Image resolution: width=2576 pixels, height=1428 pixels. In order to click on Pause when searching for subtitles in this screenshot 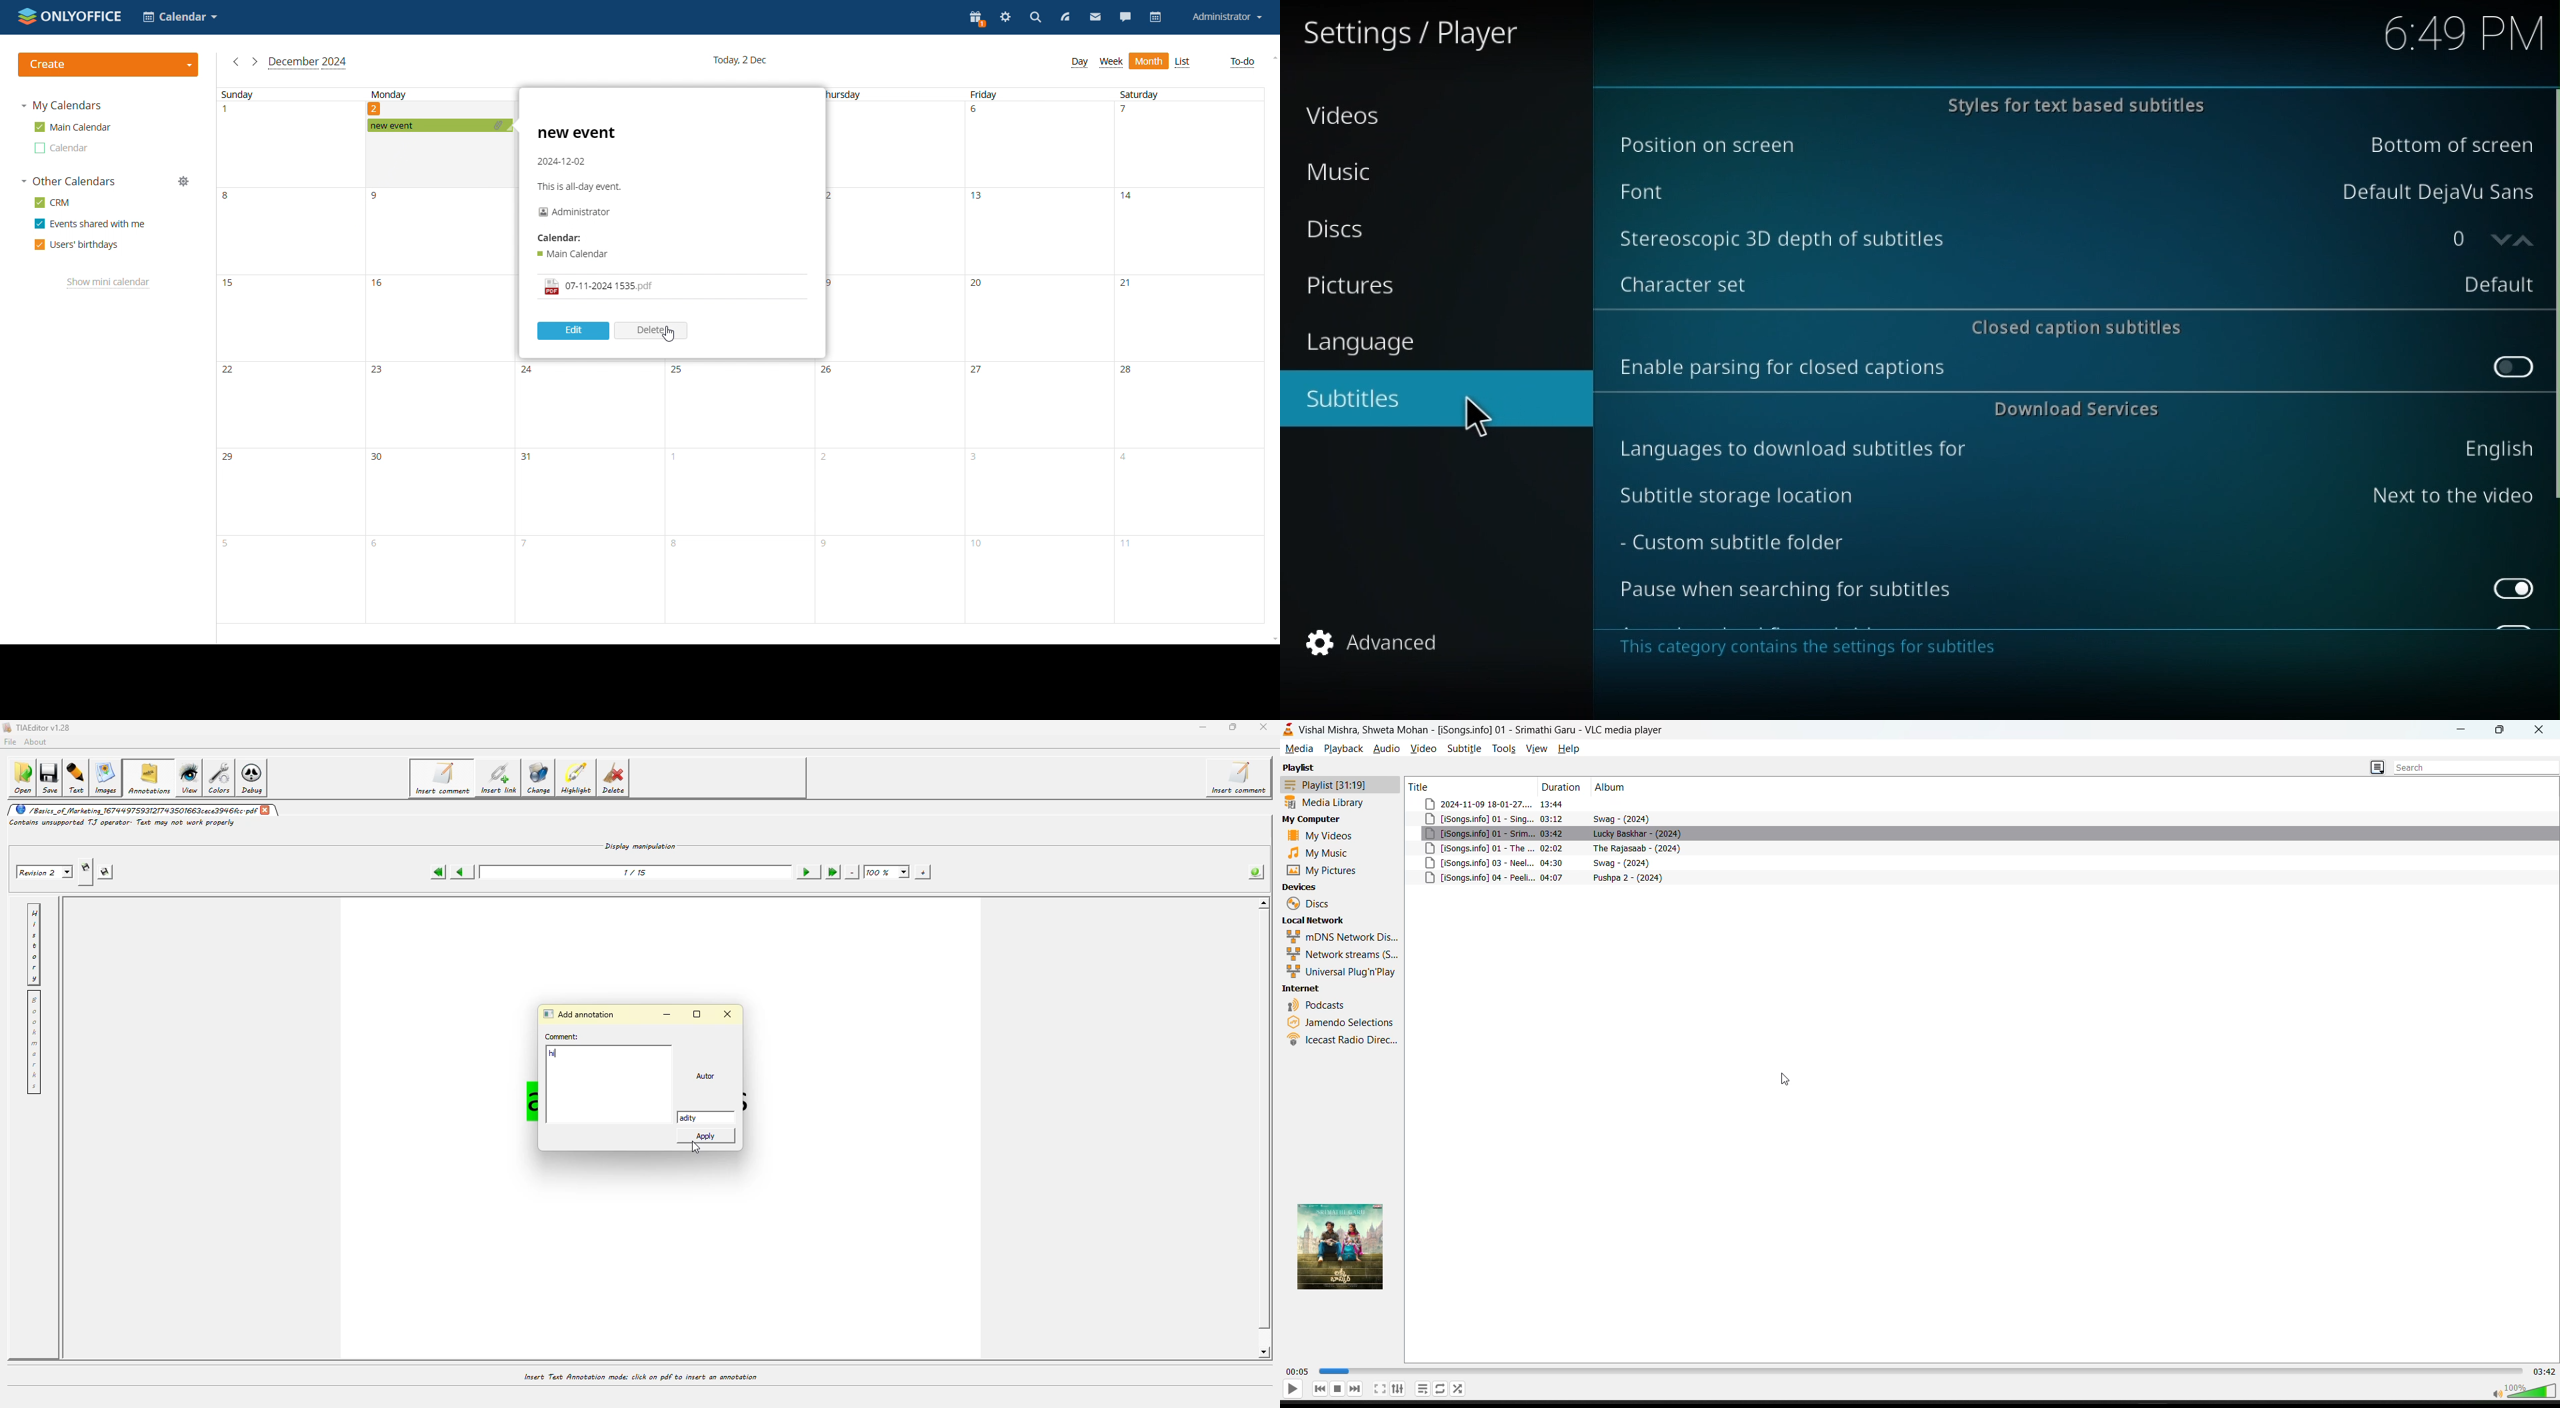, I will do `click(2079, 594)`.